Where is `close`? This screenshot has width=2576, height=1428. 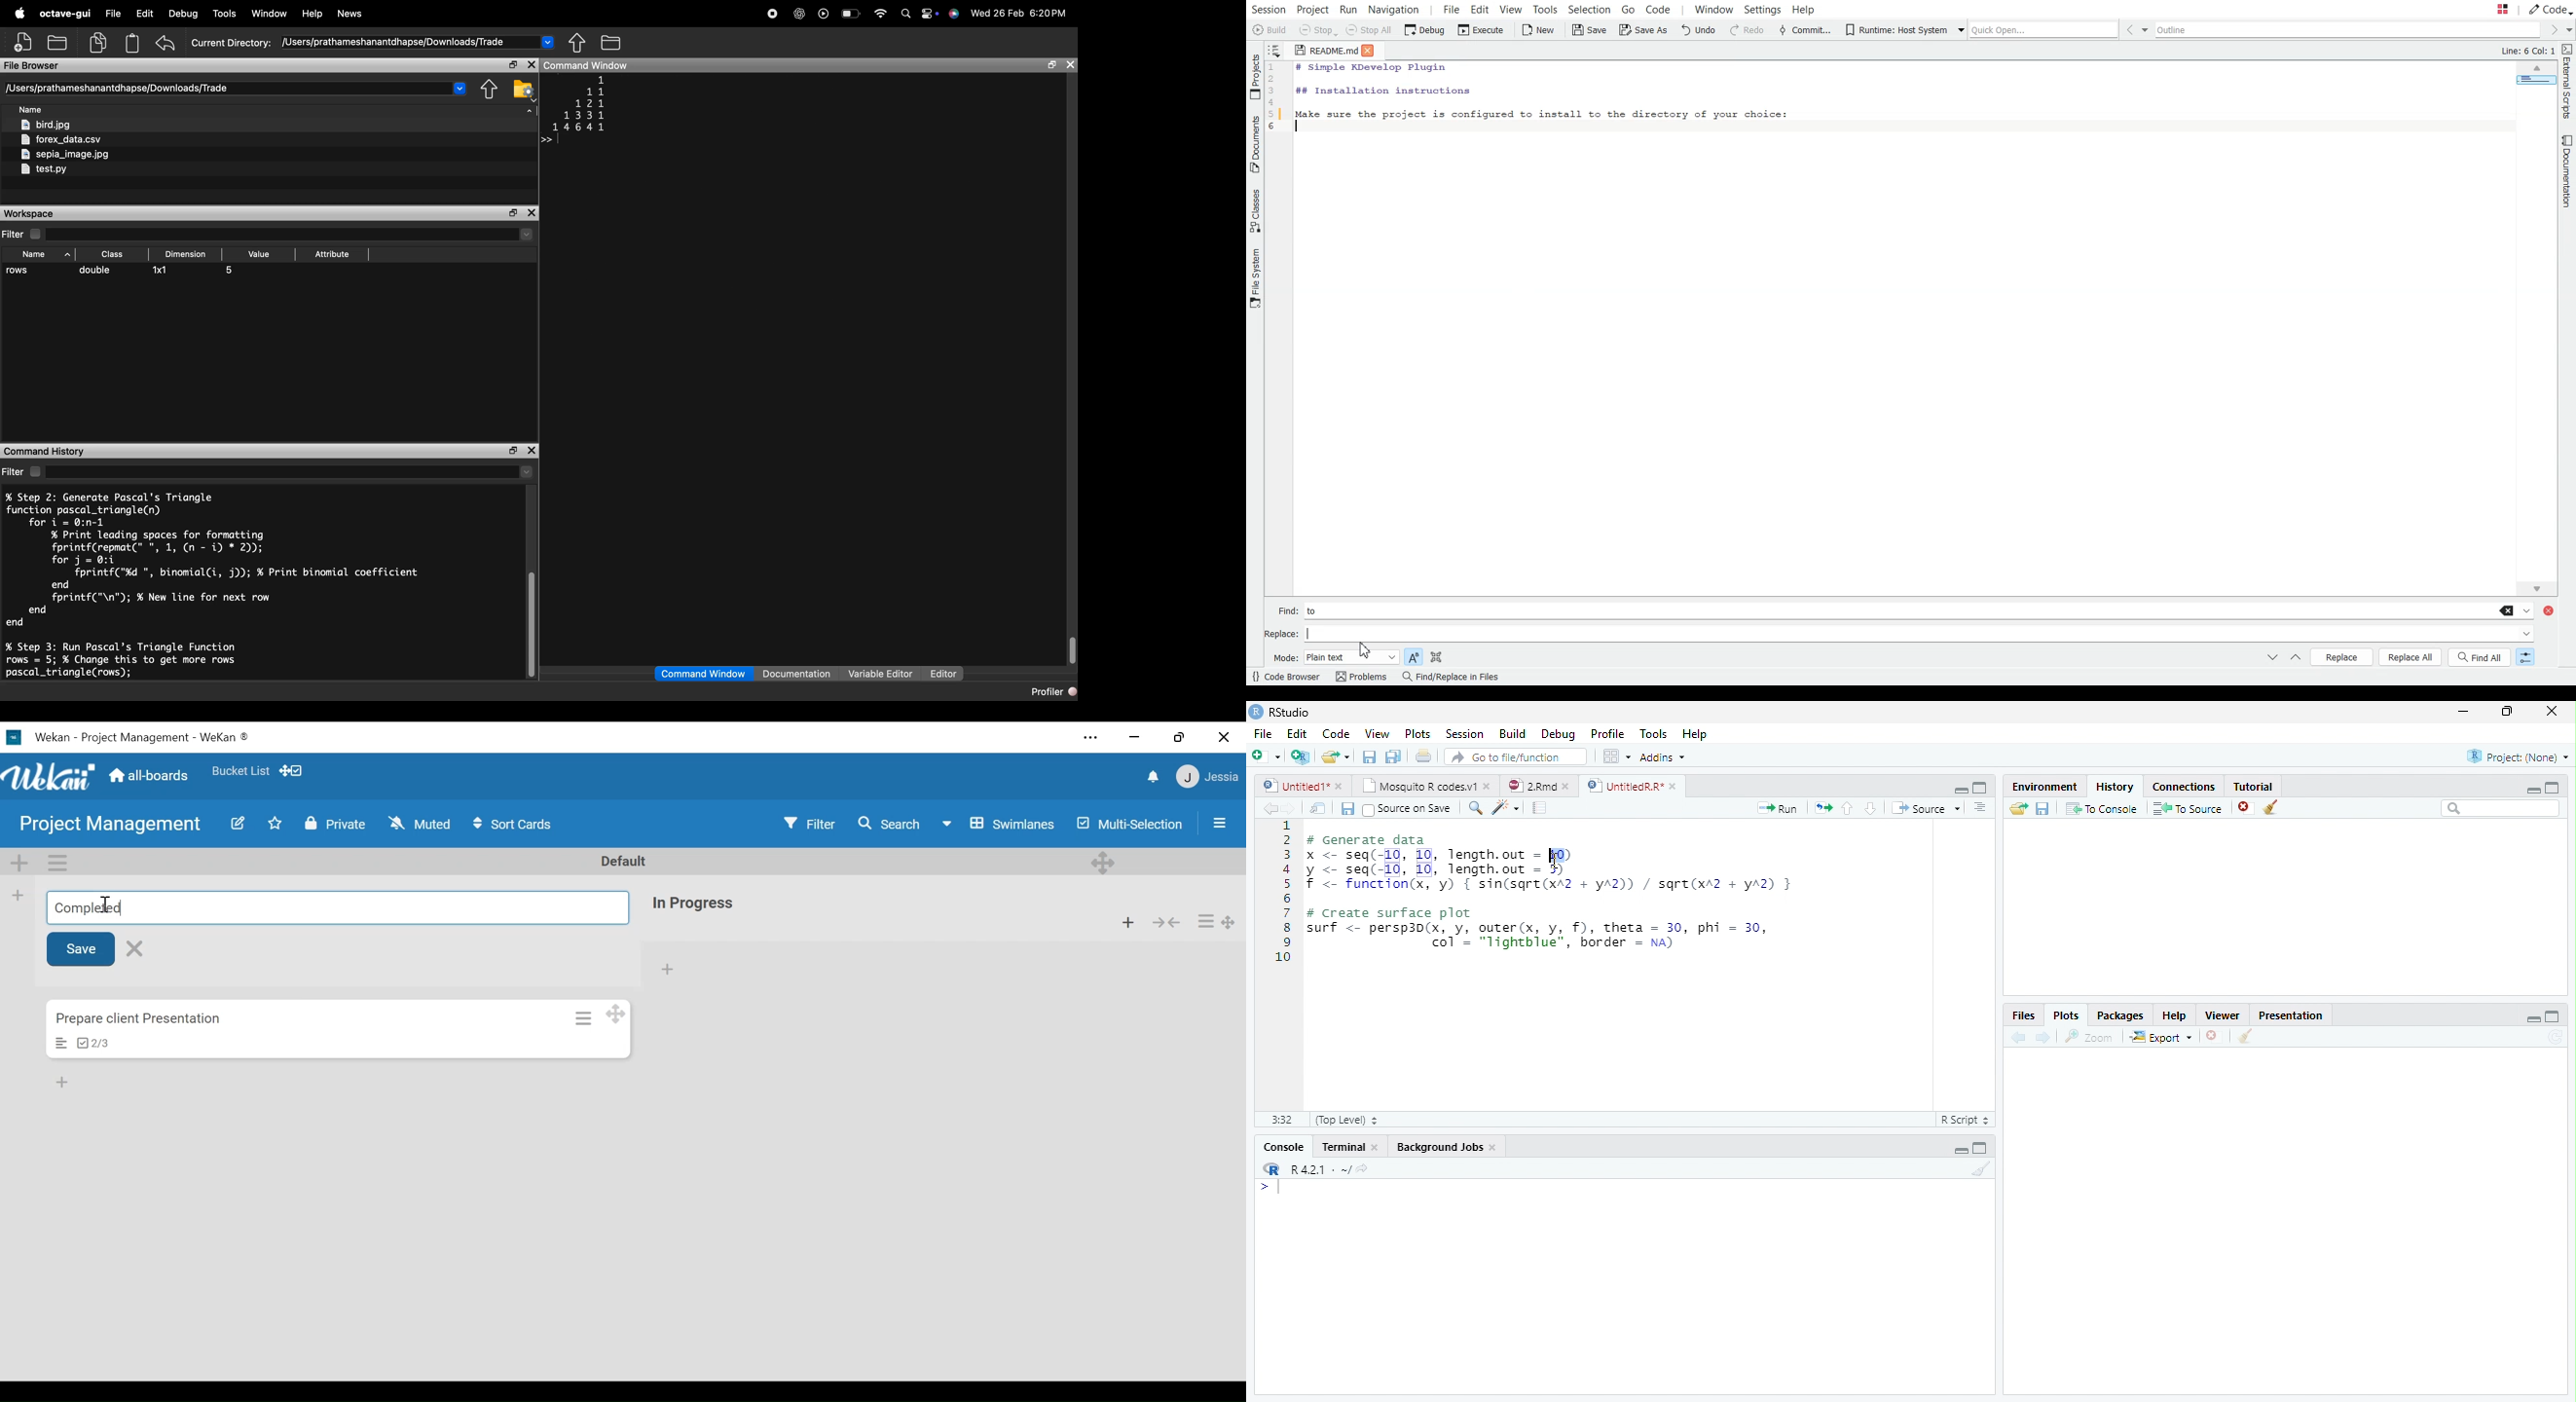
close is located at coordinates (1673, 786).